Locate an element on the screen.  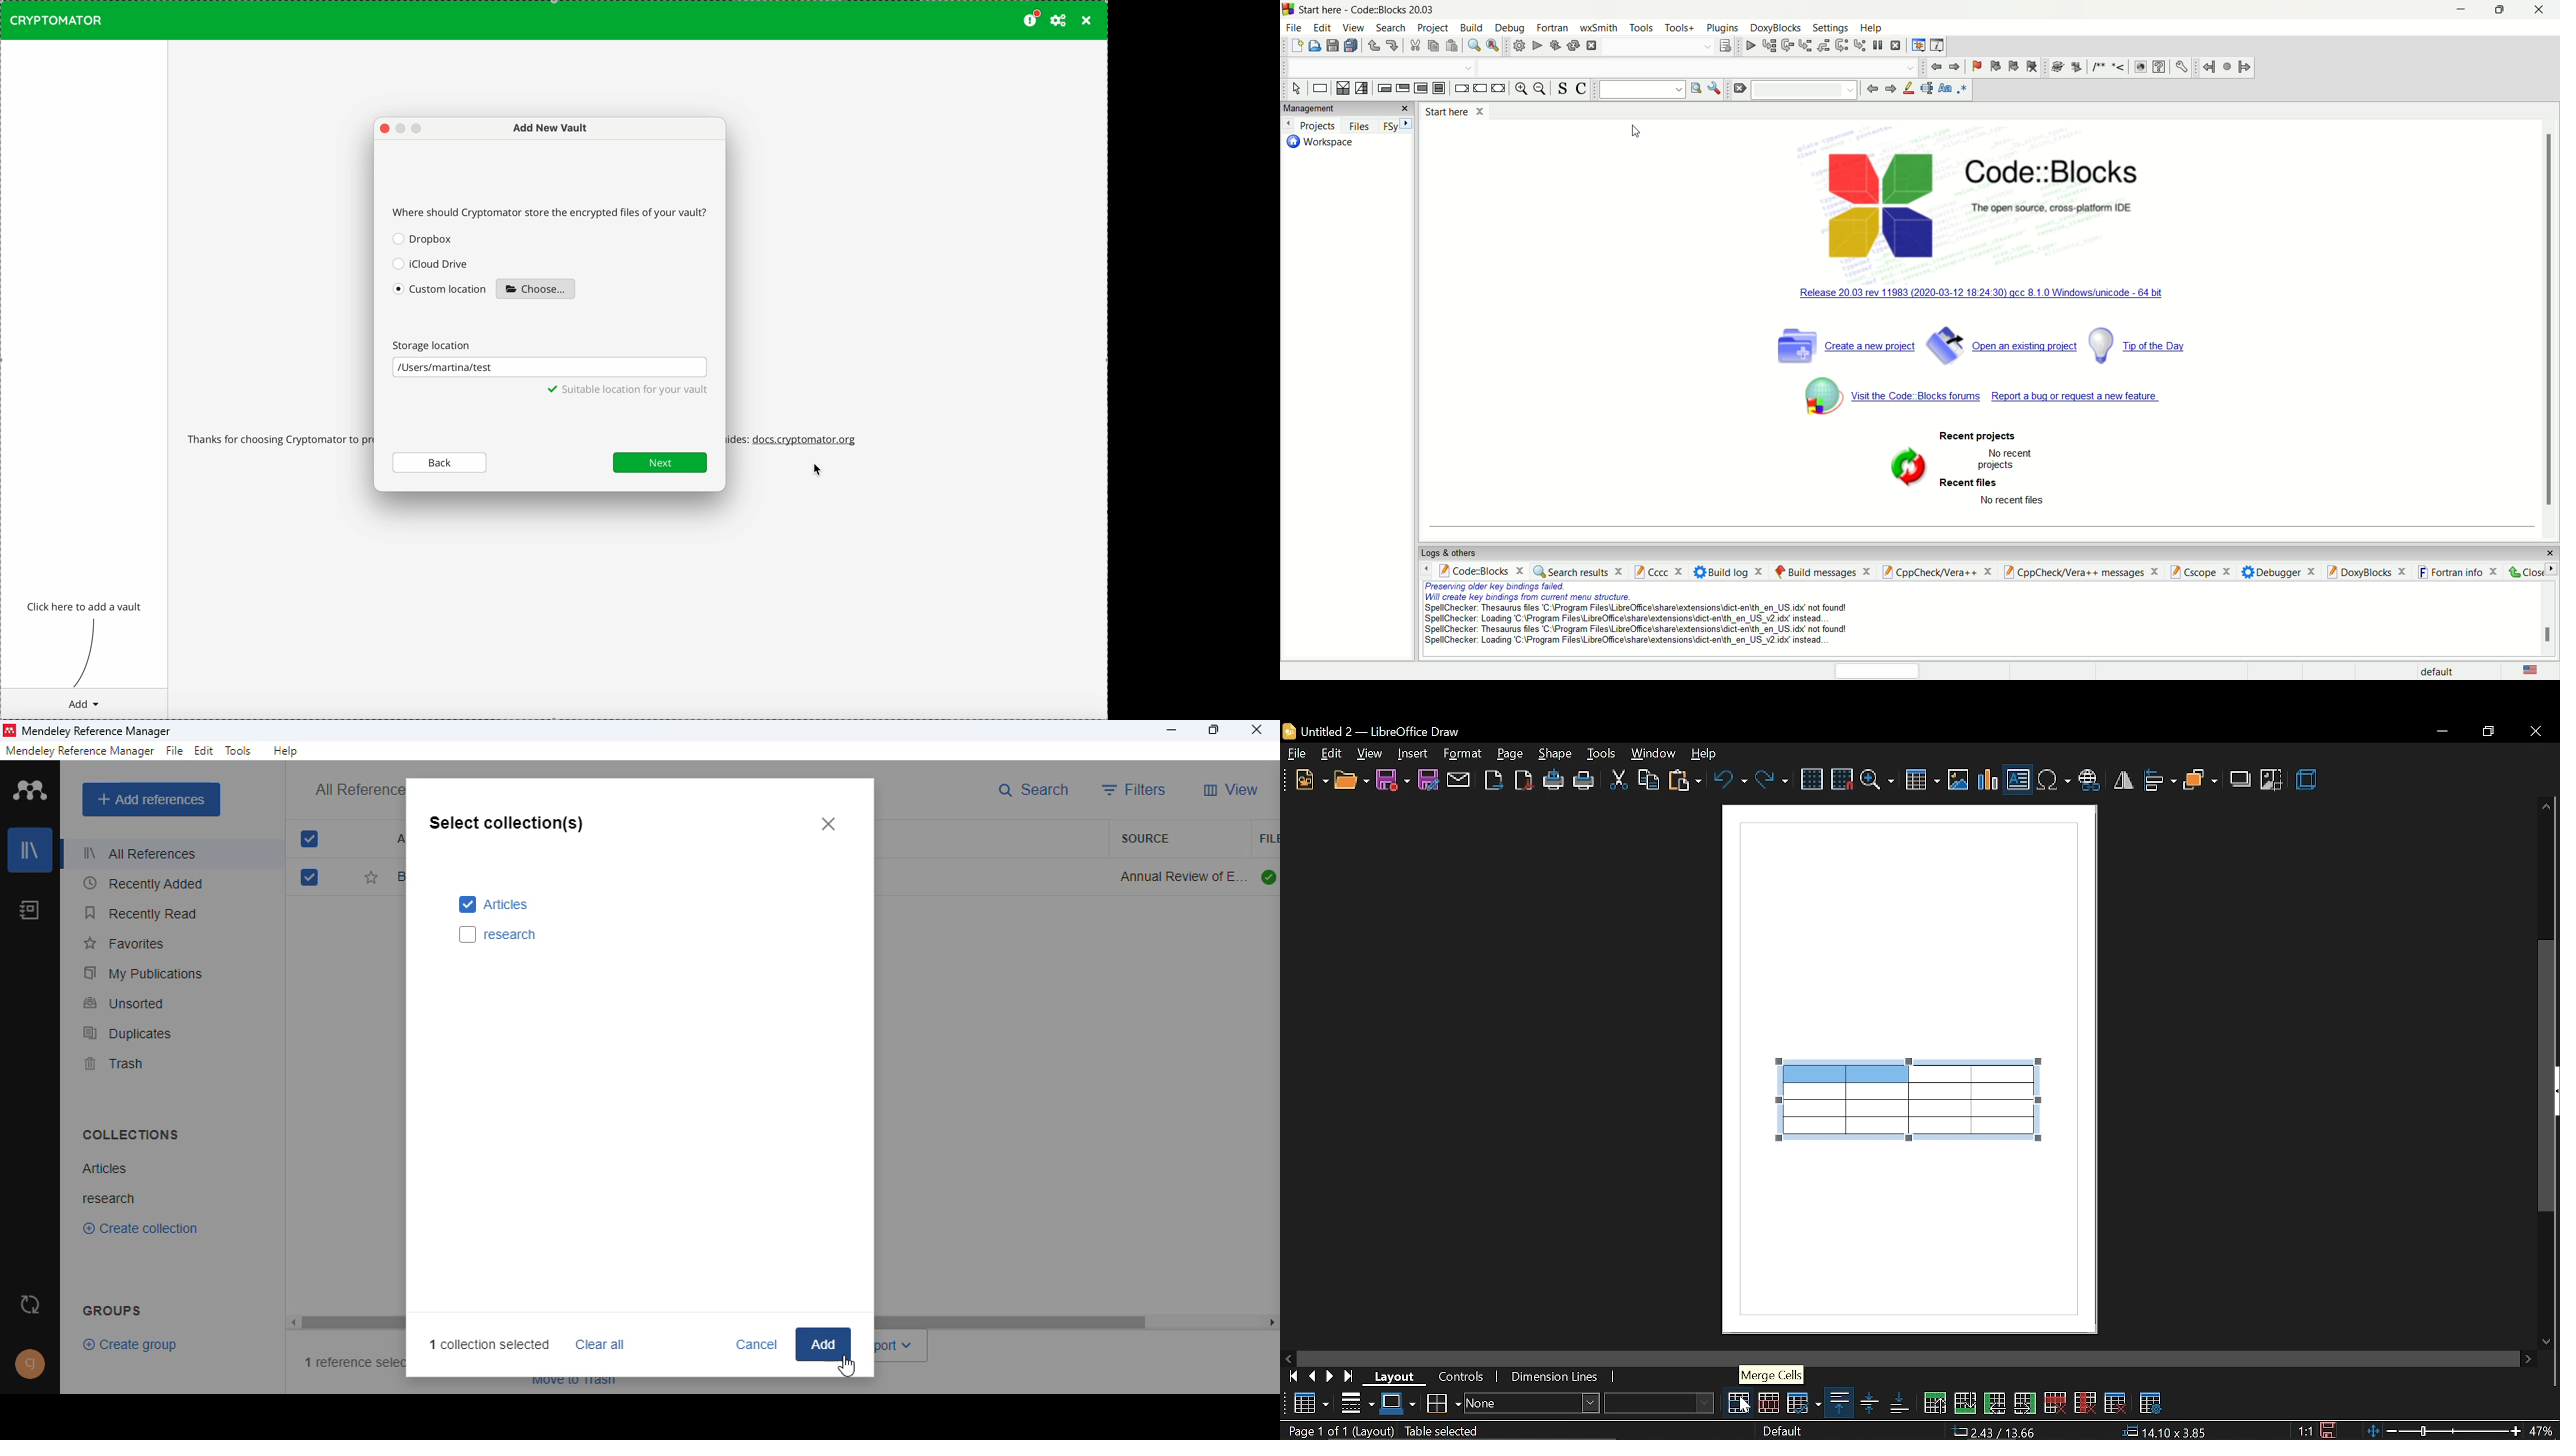
break is located at coordinates (1460, 88).